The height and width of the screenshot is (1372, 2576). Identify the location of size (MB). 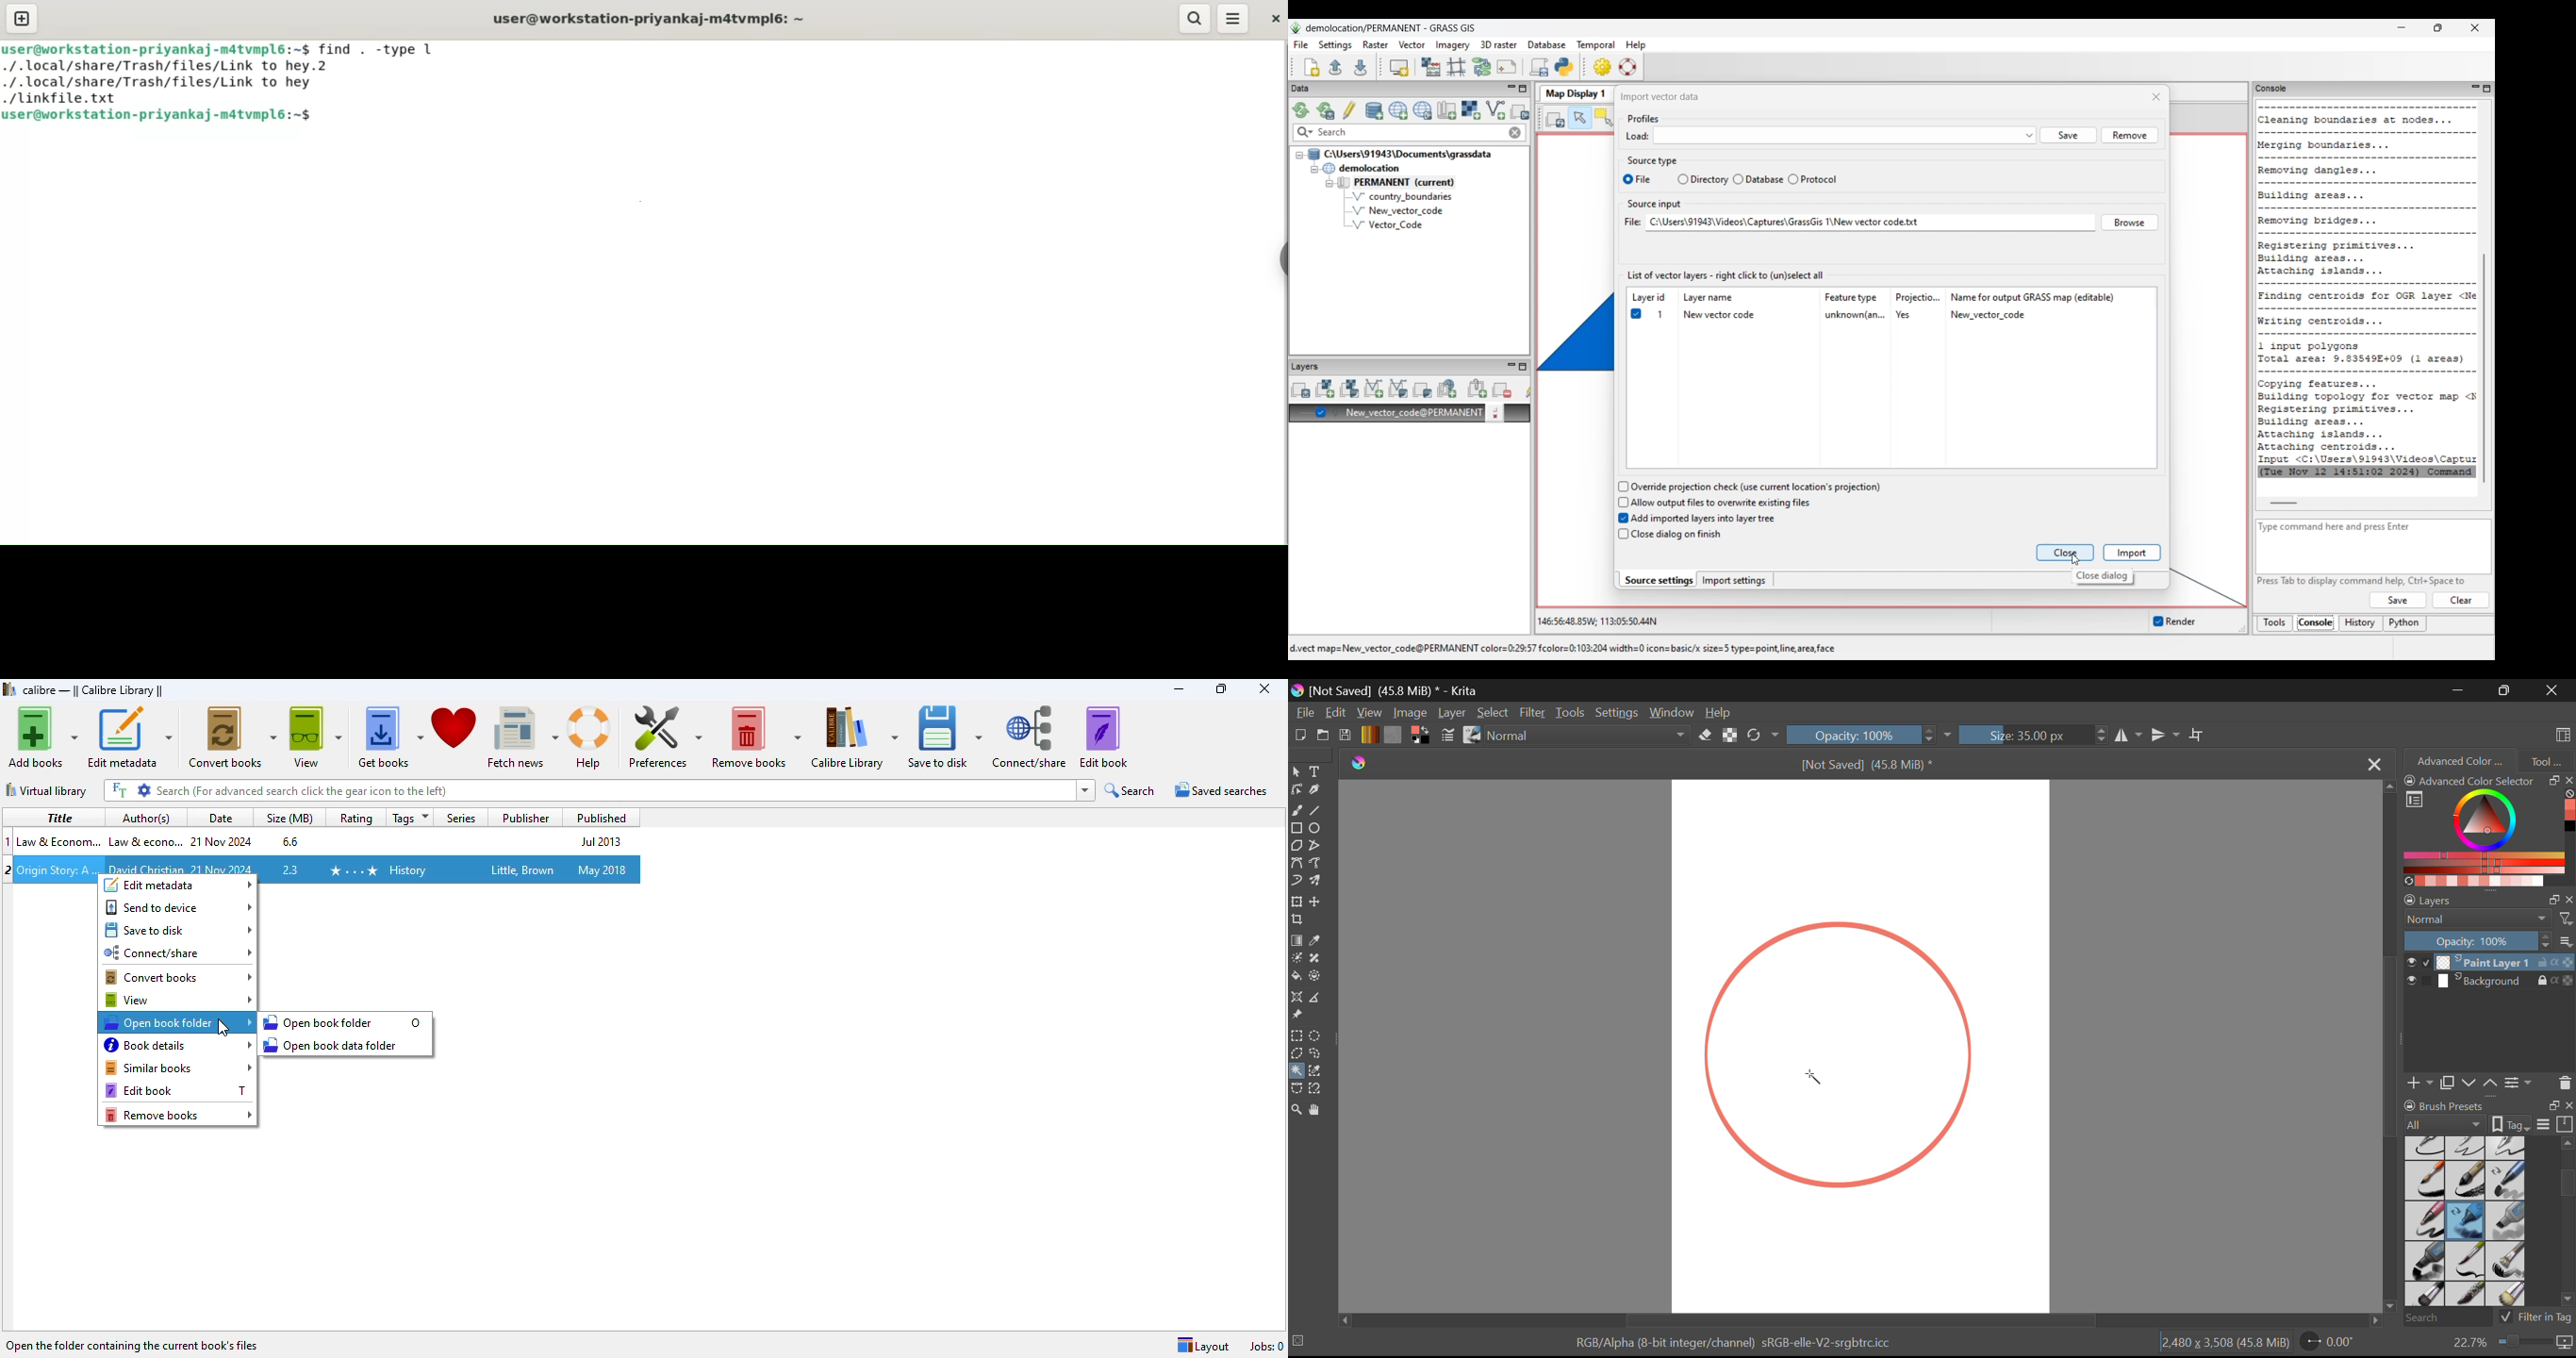
(289, 818).